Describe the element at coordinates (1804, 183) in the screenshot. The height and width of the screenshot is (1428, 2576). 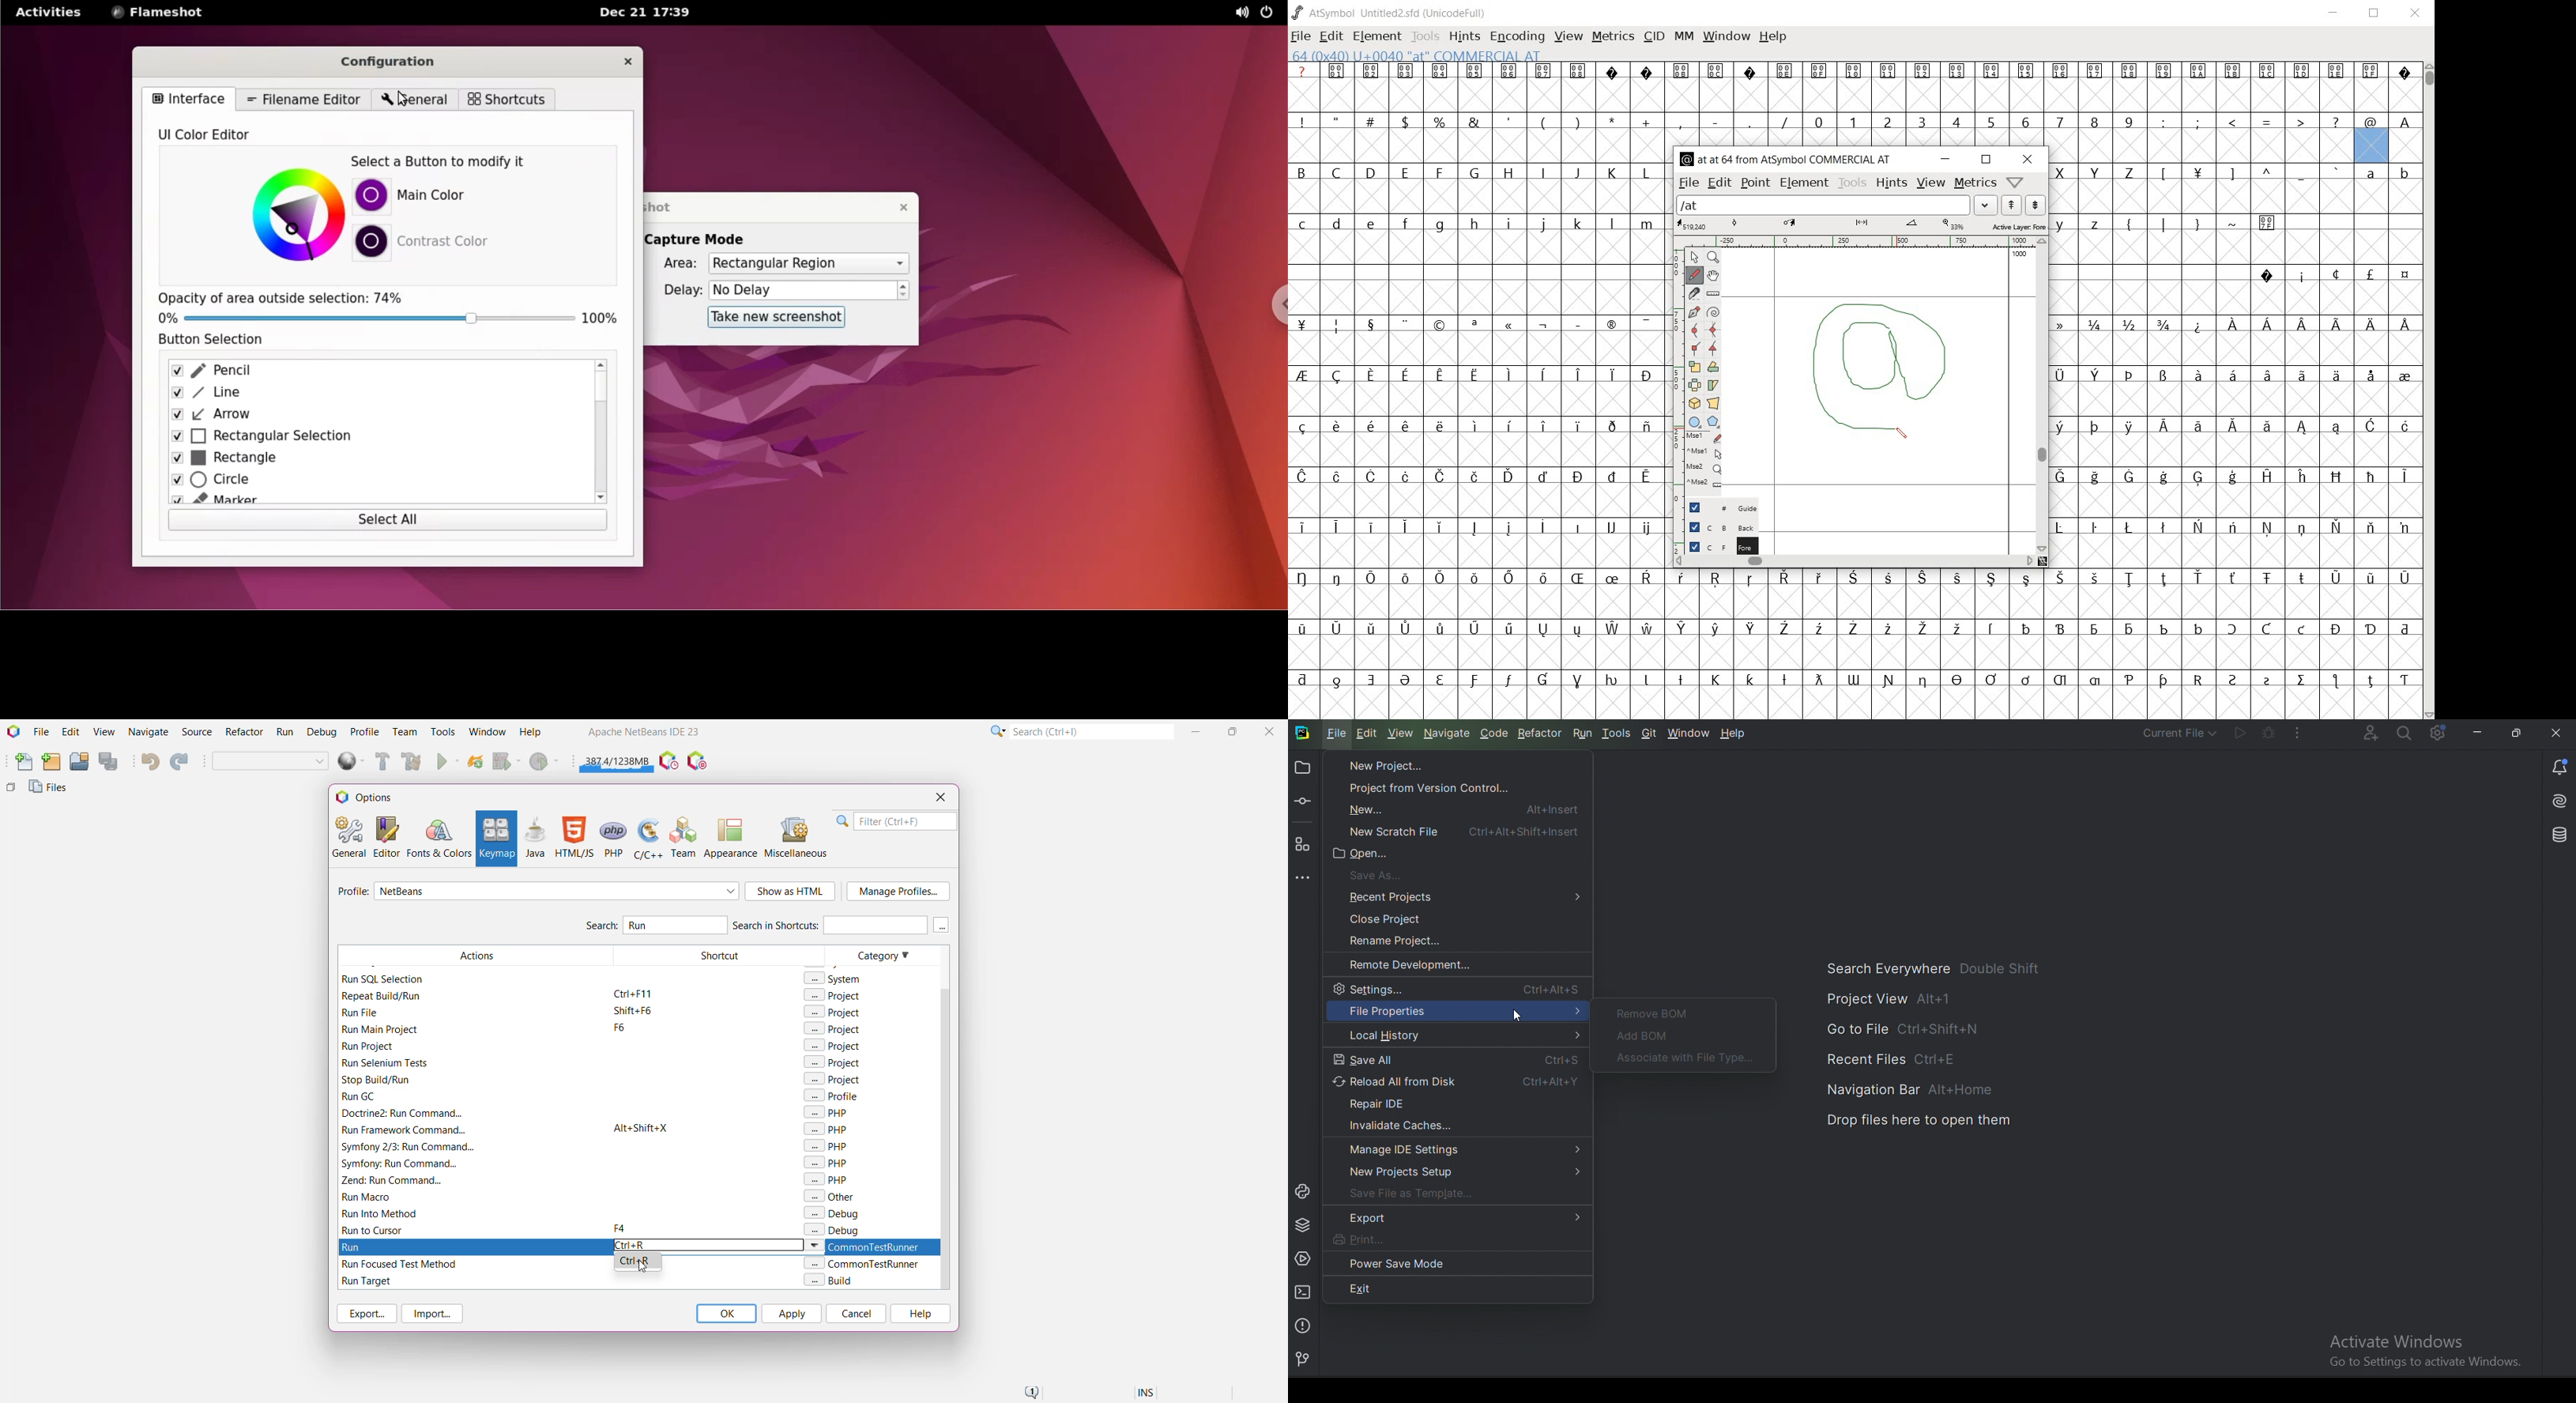
I see `element` at that location.